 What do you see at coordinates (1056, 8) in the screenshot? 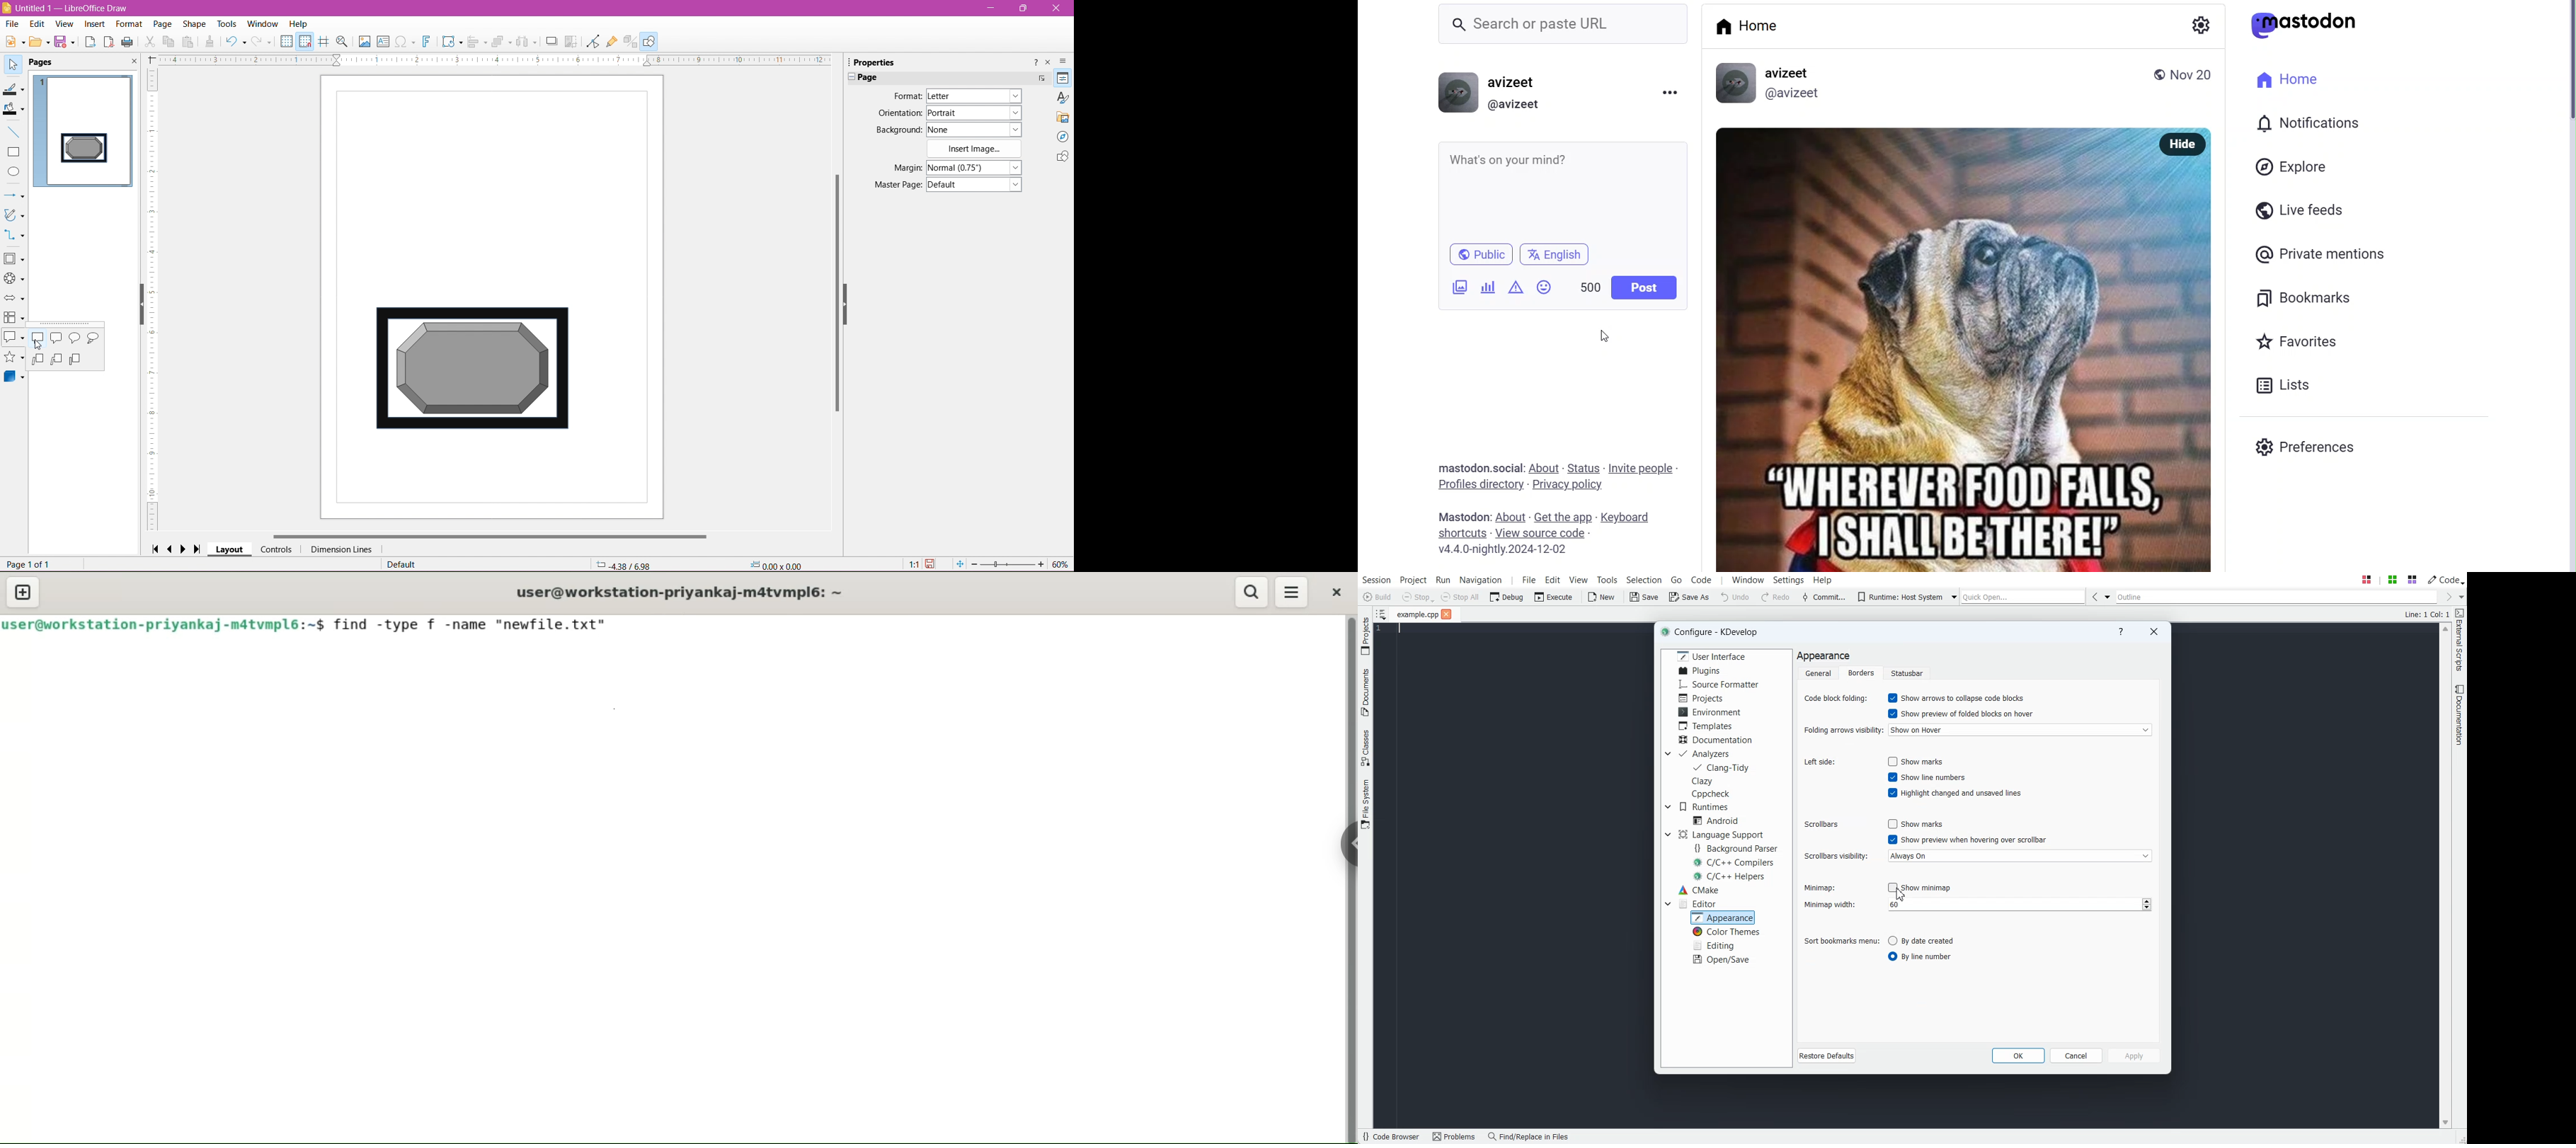
I see `Close` at bounding box center [1056, 8].